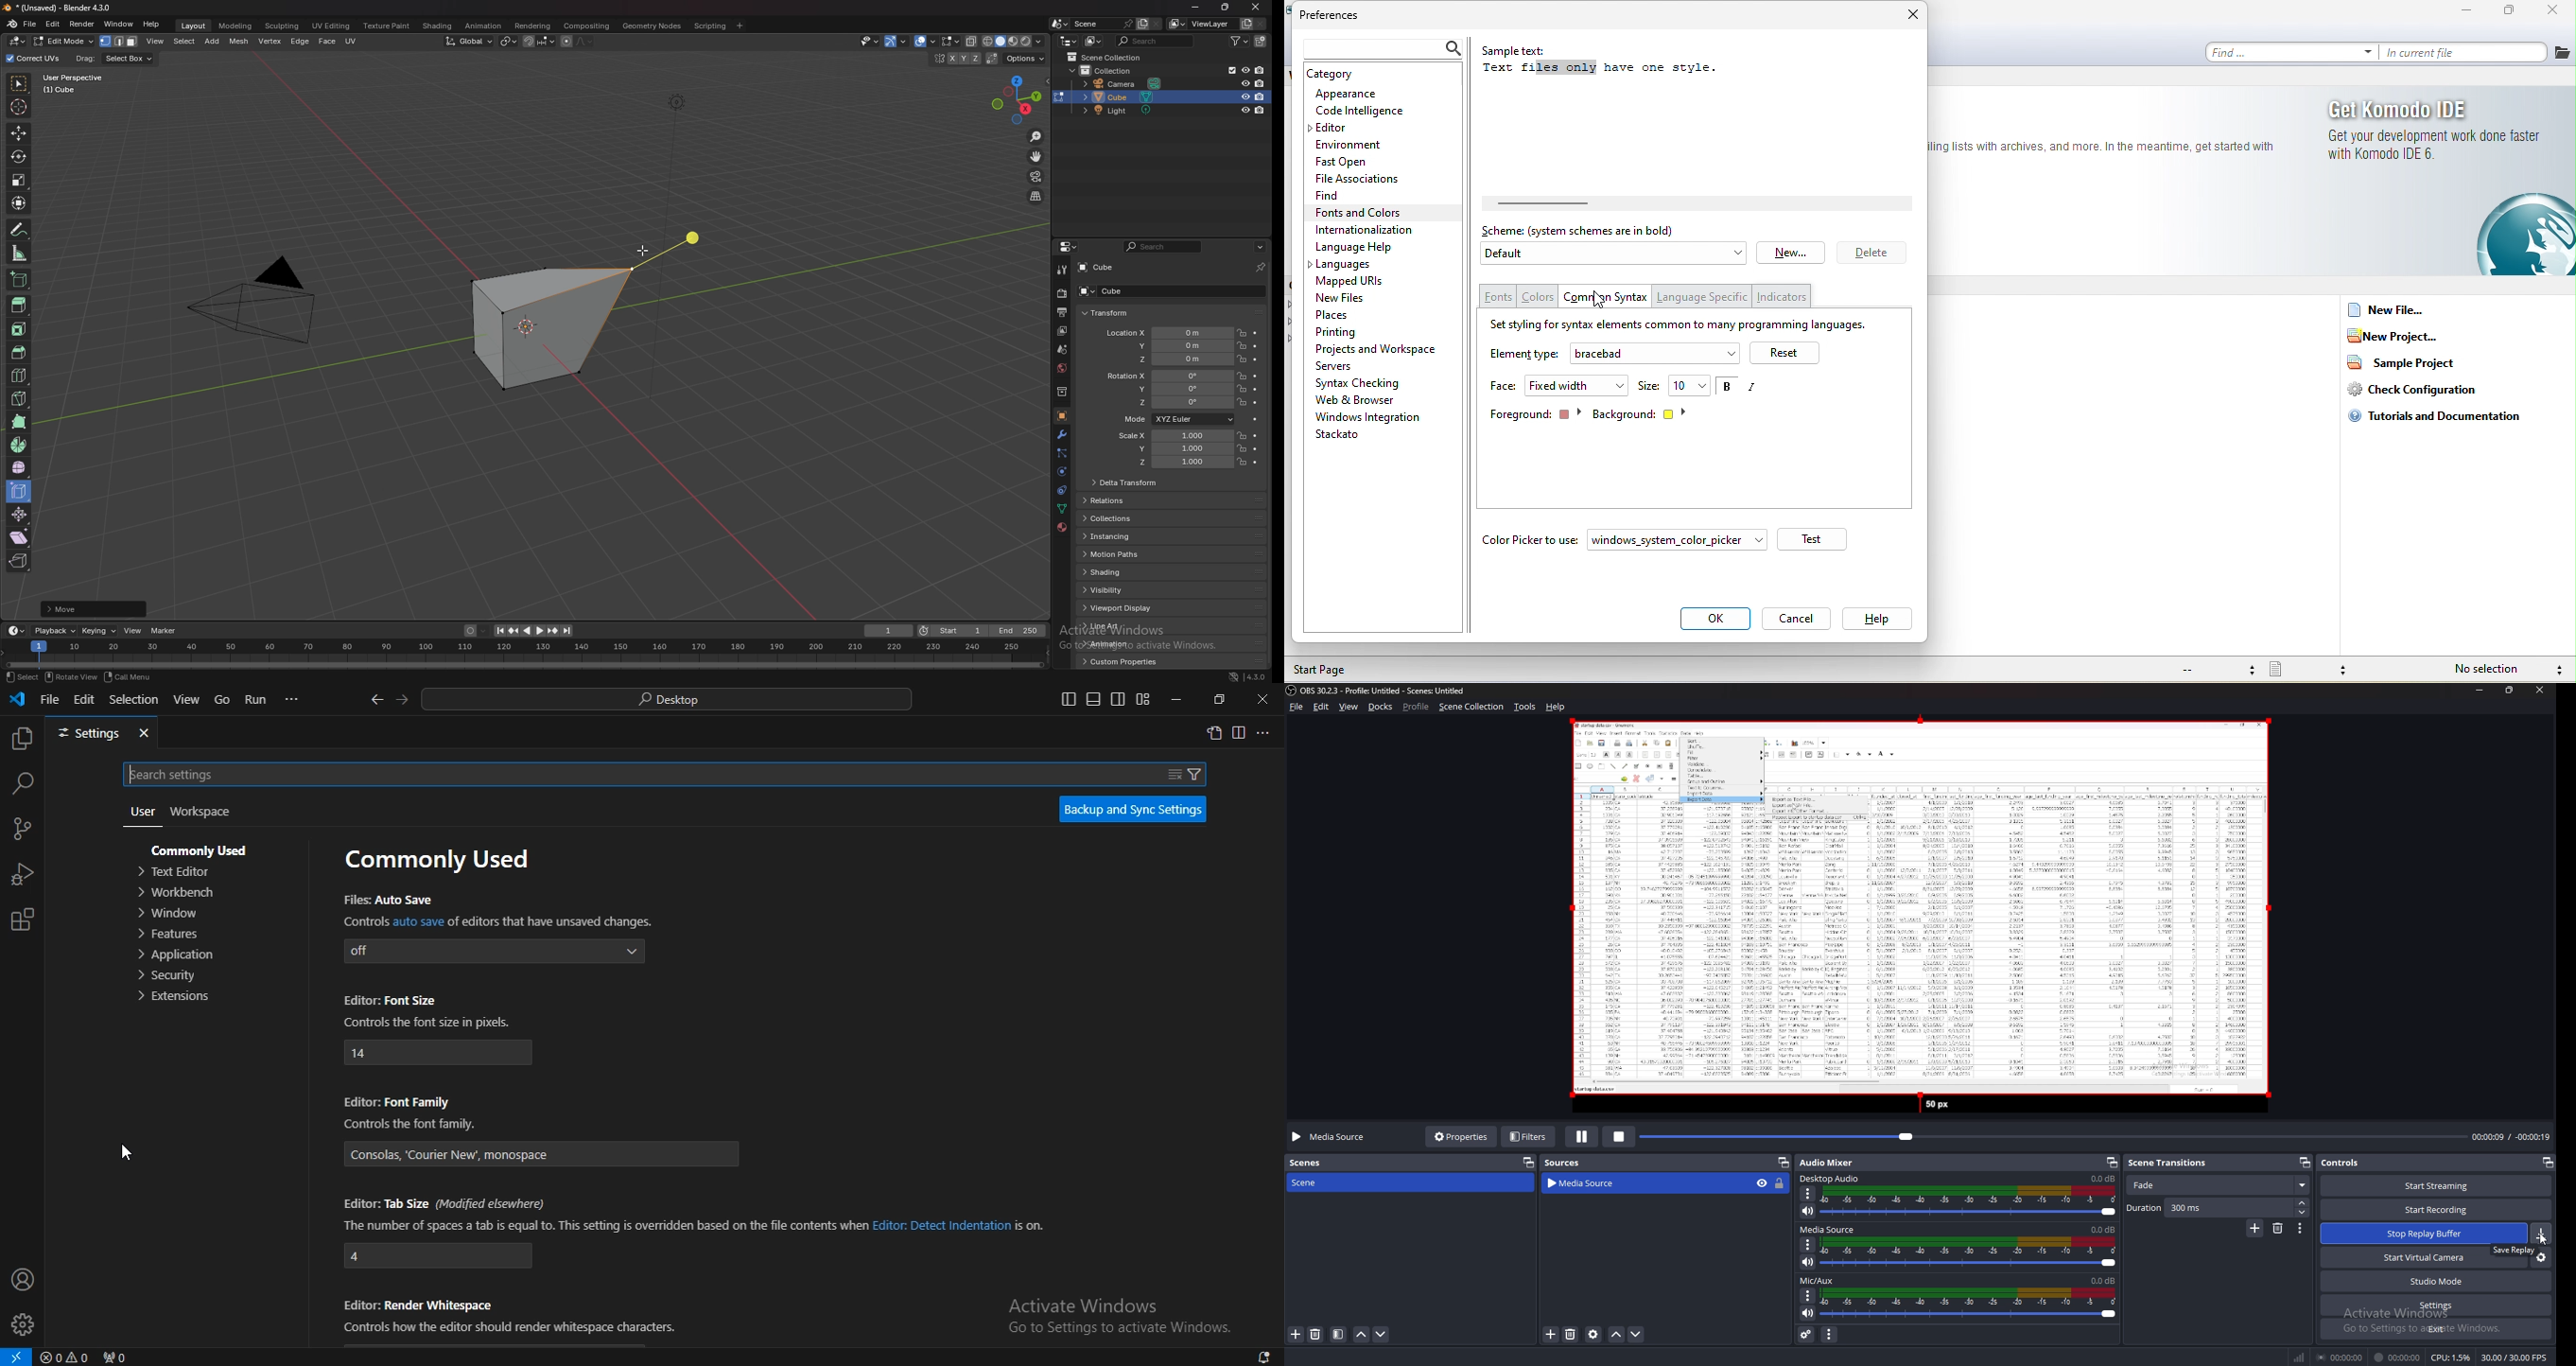 This screenshot has height=1372, width=2576. Describe the element at coordinates (1297, 706) in the screenshot. I see `file` at that location.